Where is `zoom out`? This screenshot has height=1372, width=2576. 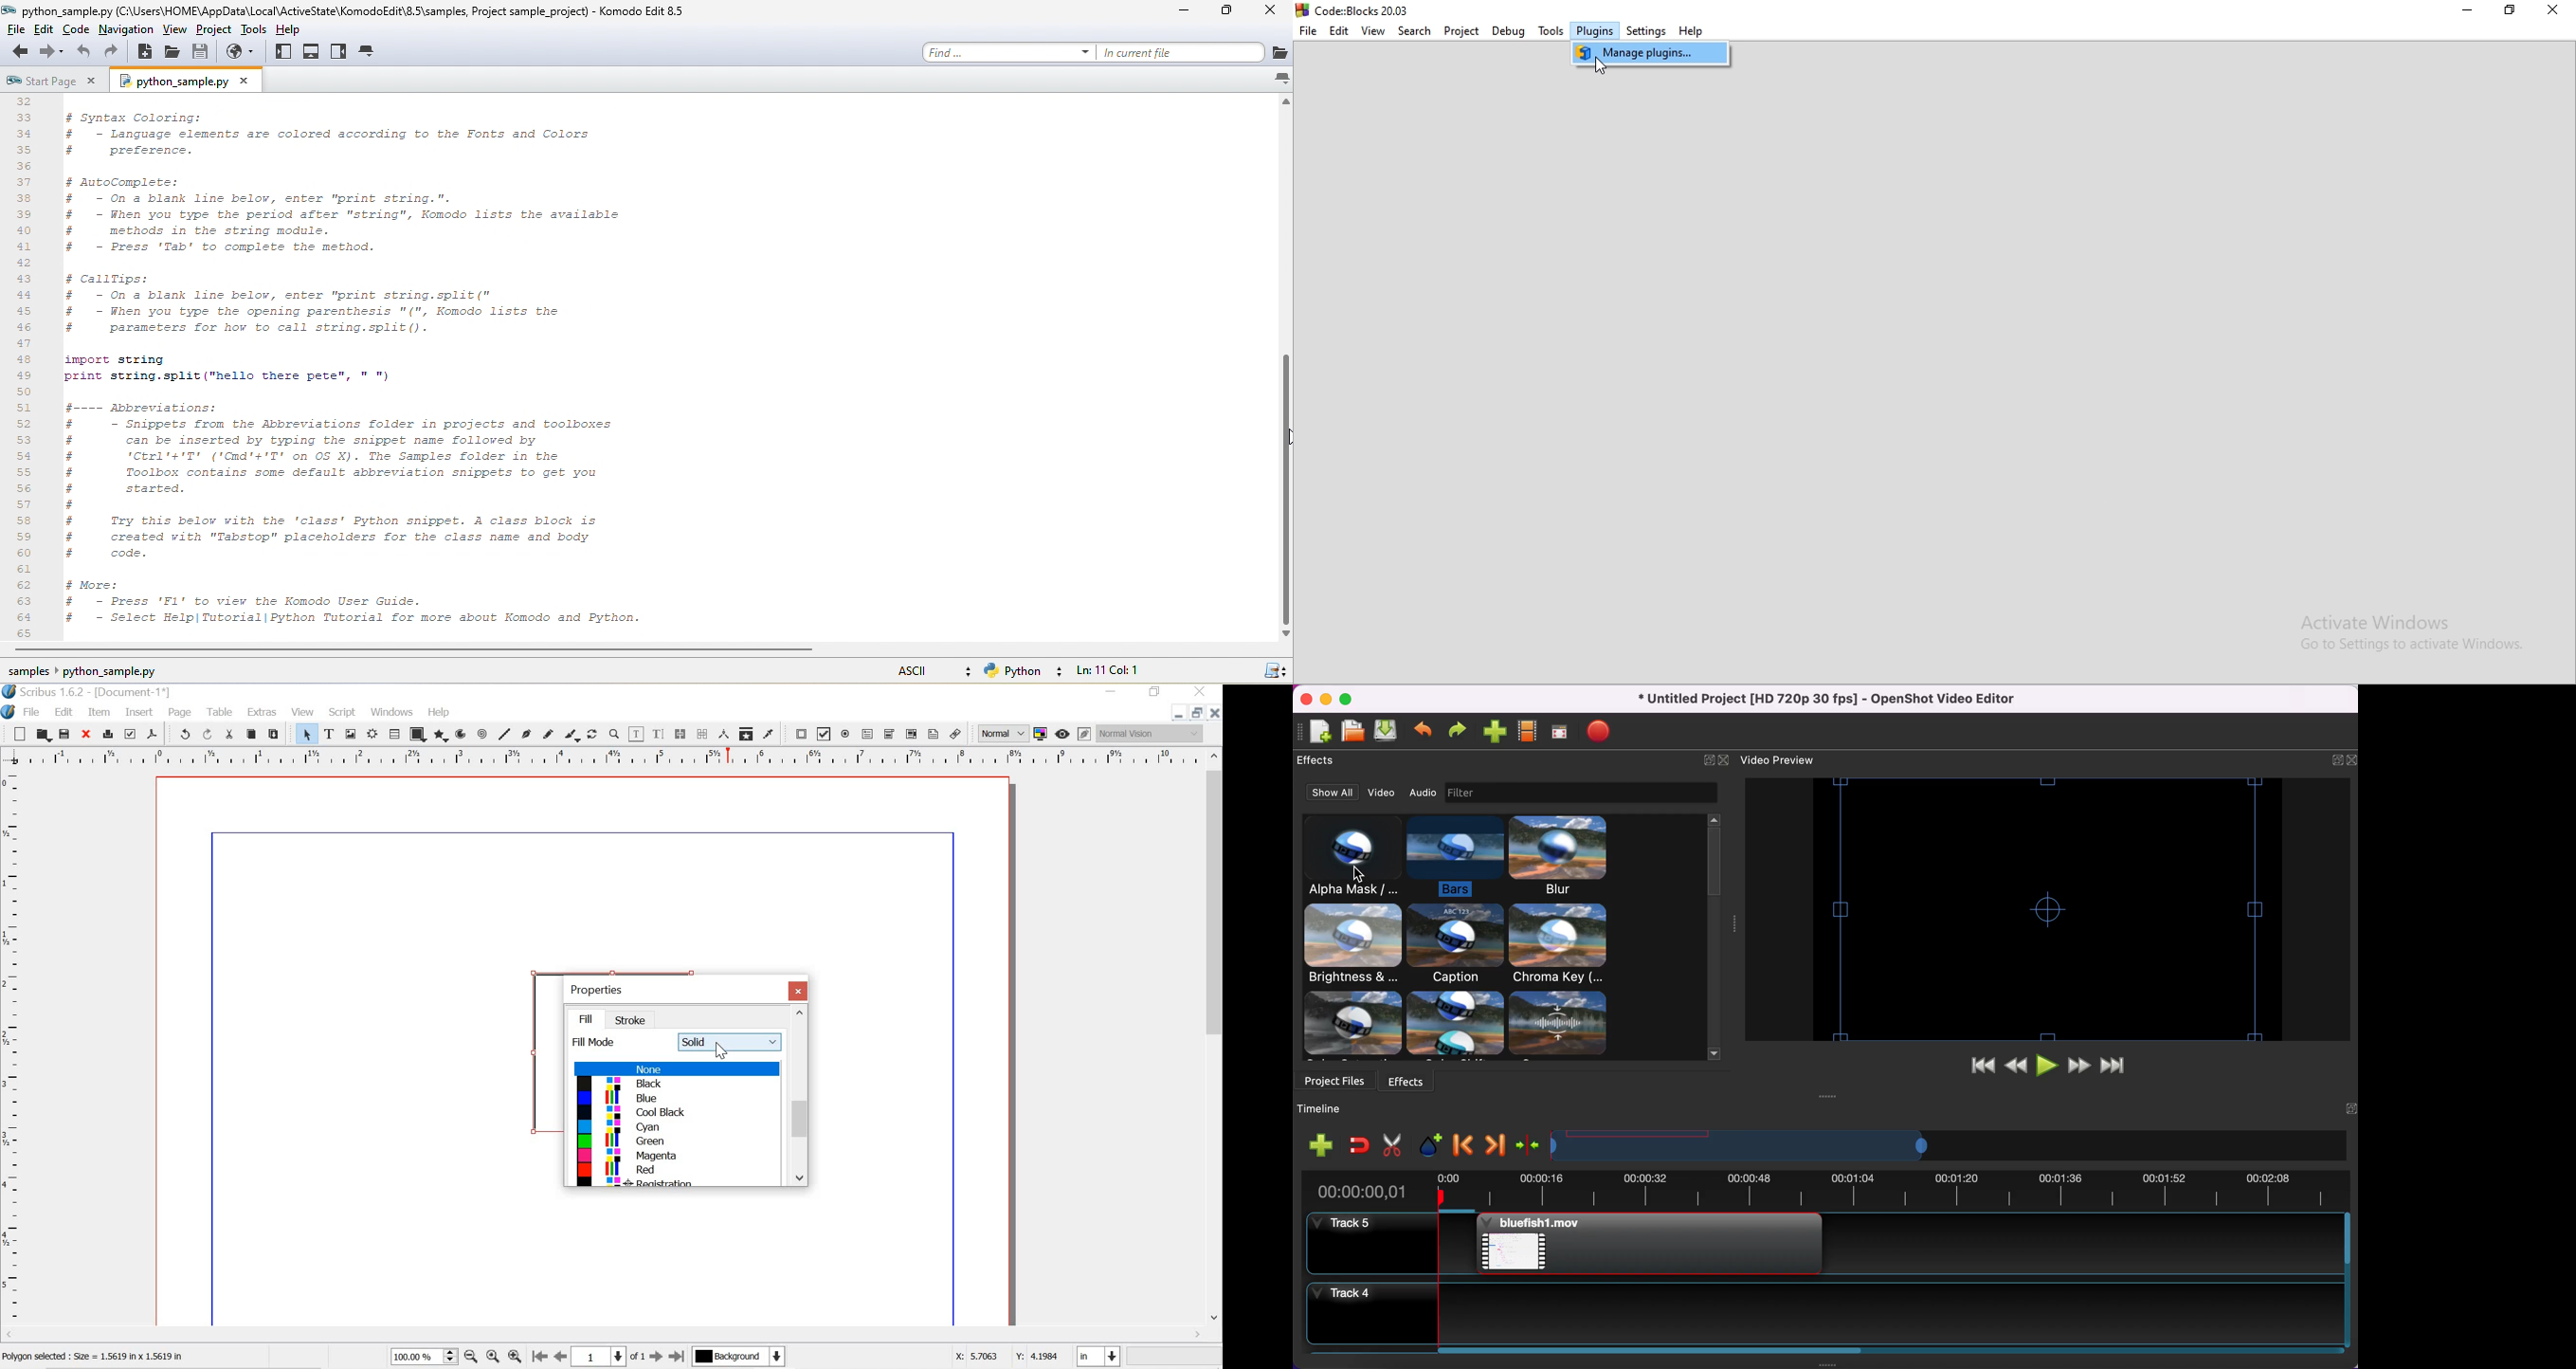
zoom out is located at coordinates (471, 1356).